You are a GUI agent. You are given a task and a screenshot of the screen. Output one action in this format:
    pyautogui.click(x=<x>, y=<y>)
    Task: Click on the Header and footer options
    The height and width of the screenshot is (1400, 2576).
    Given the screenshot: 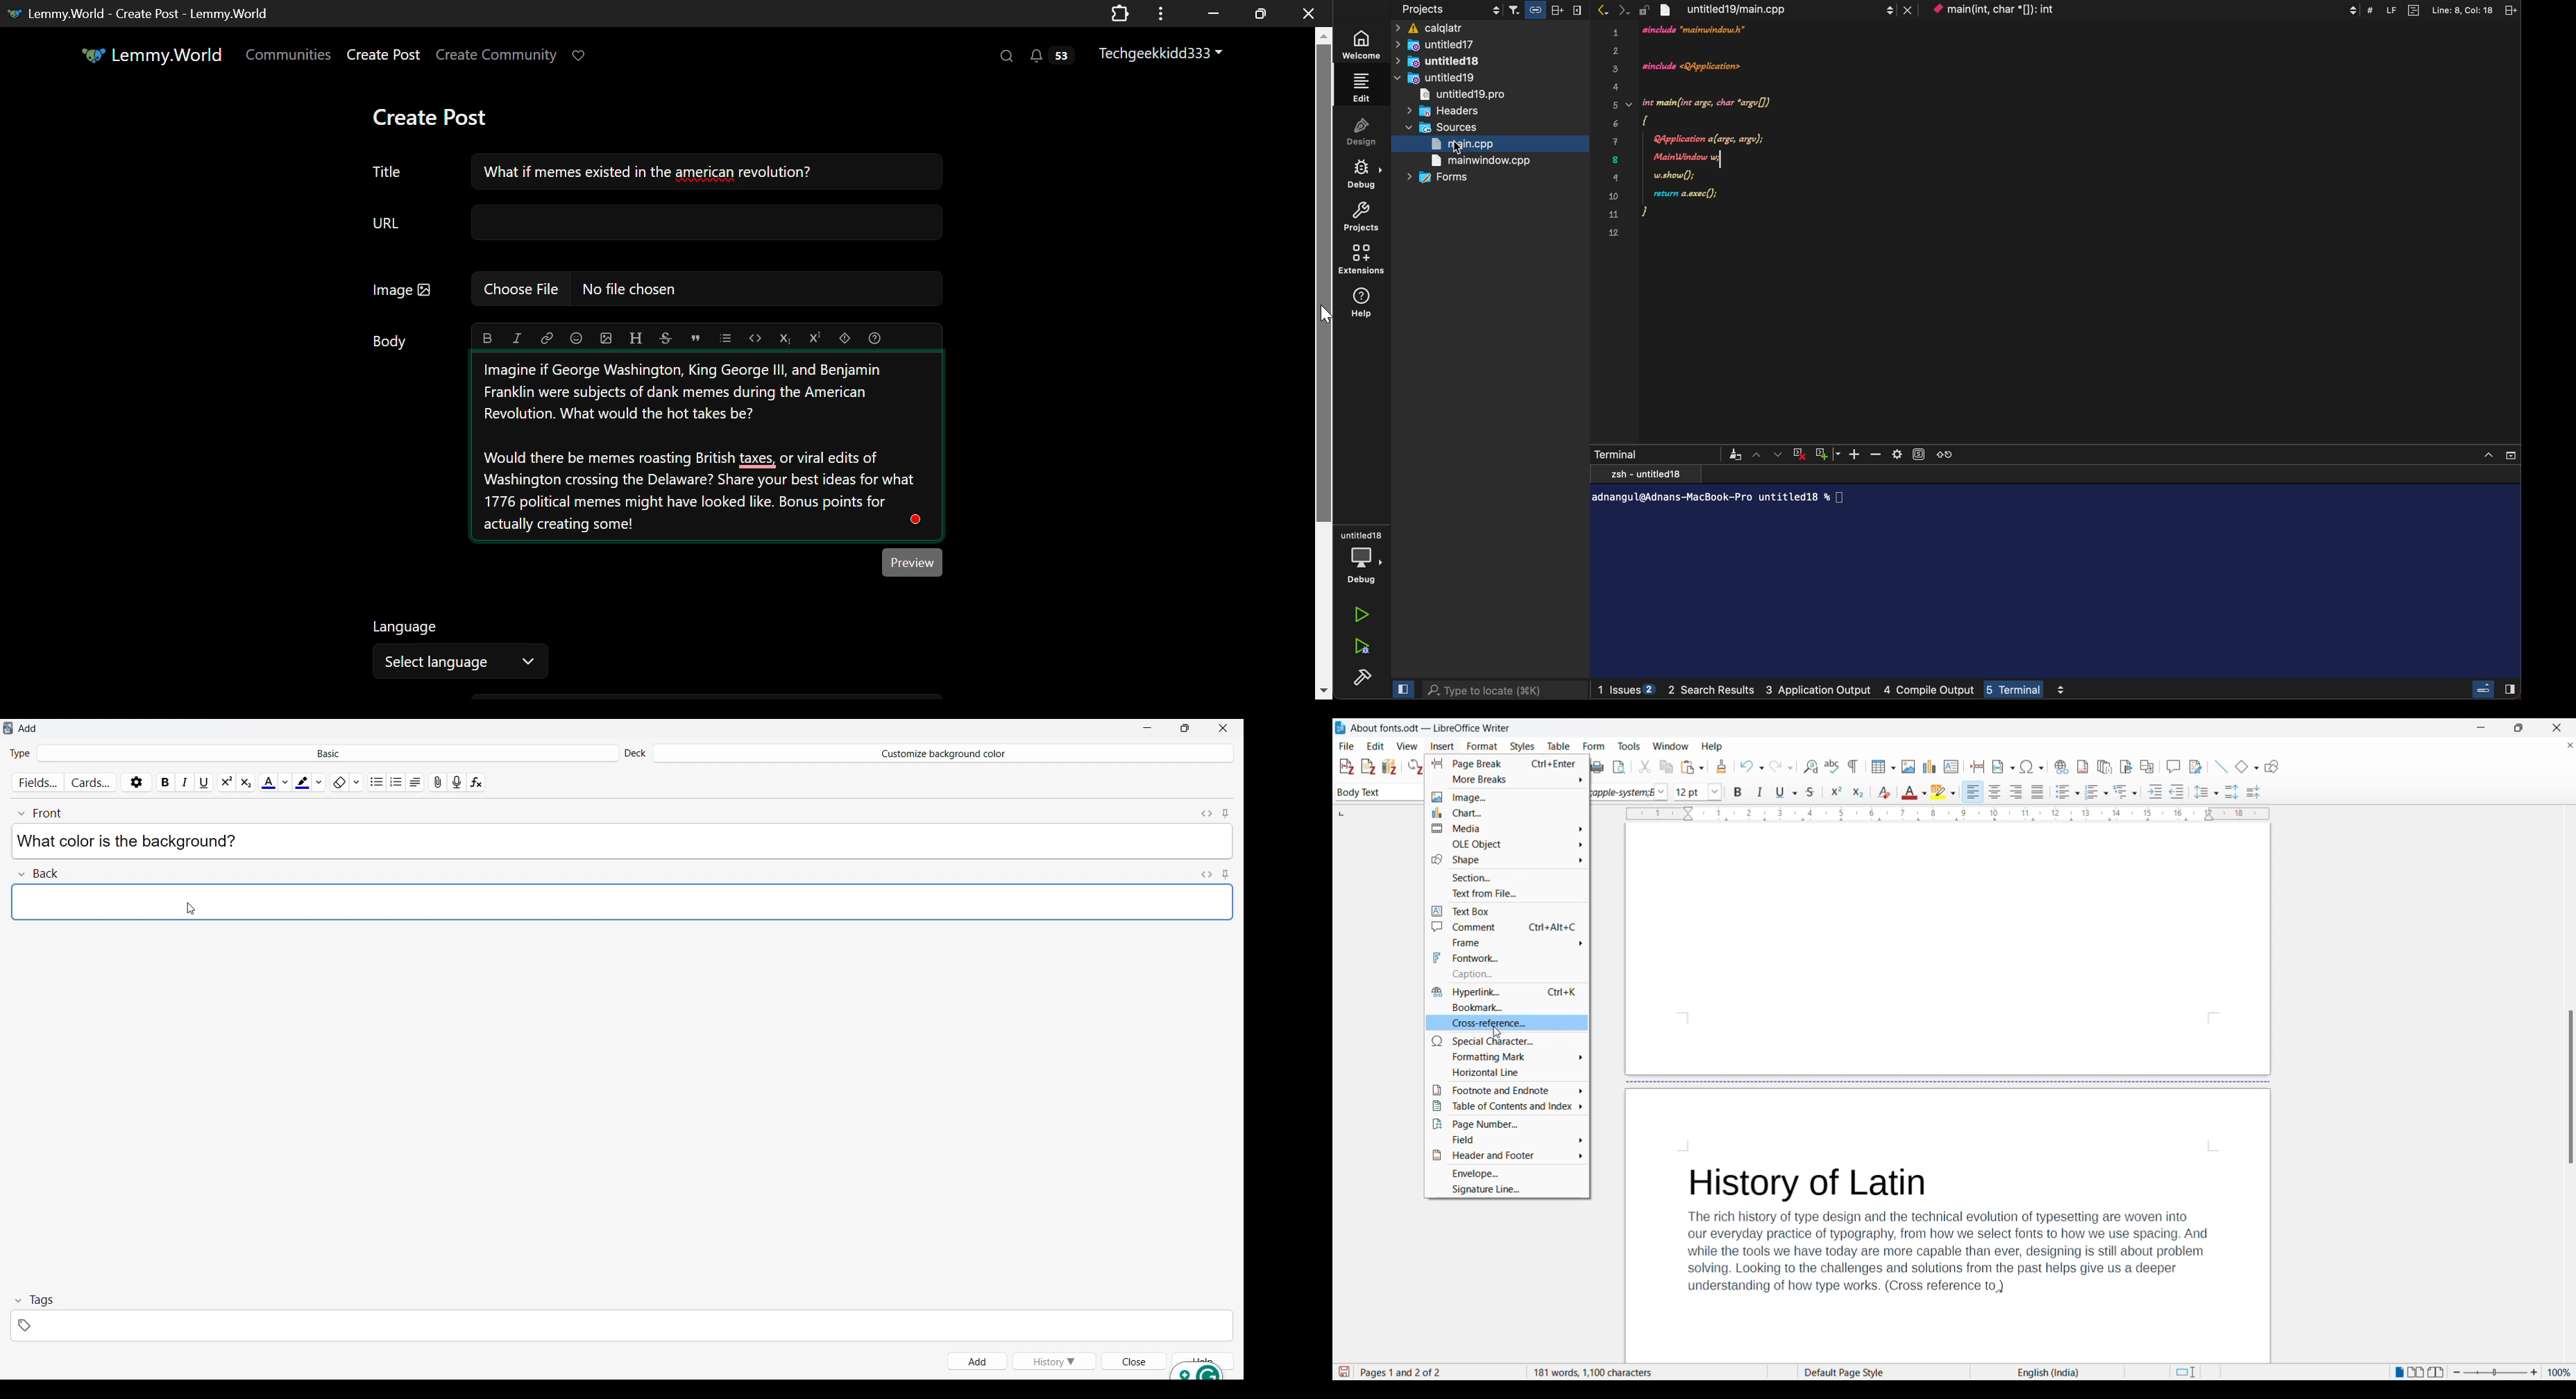 What is the action you would take?
    pyautogui.click(x=1507, y=1155)
    